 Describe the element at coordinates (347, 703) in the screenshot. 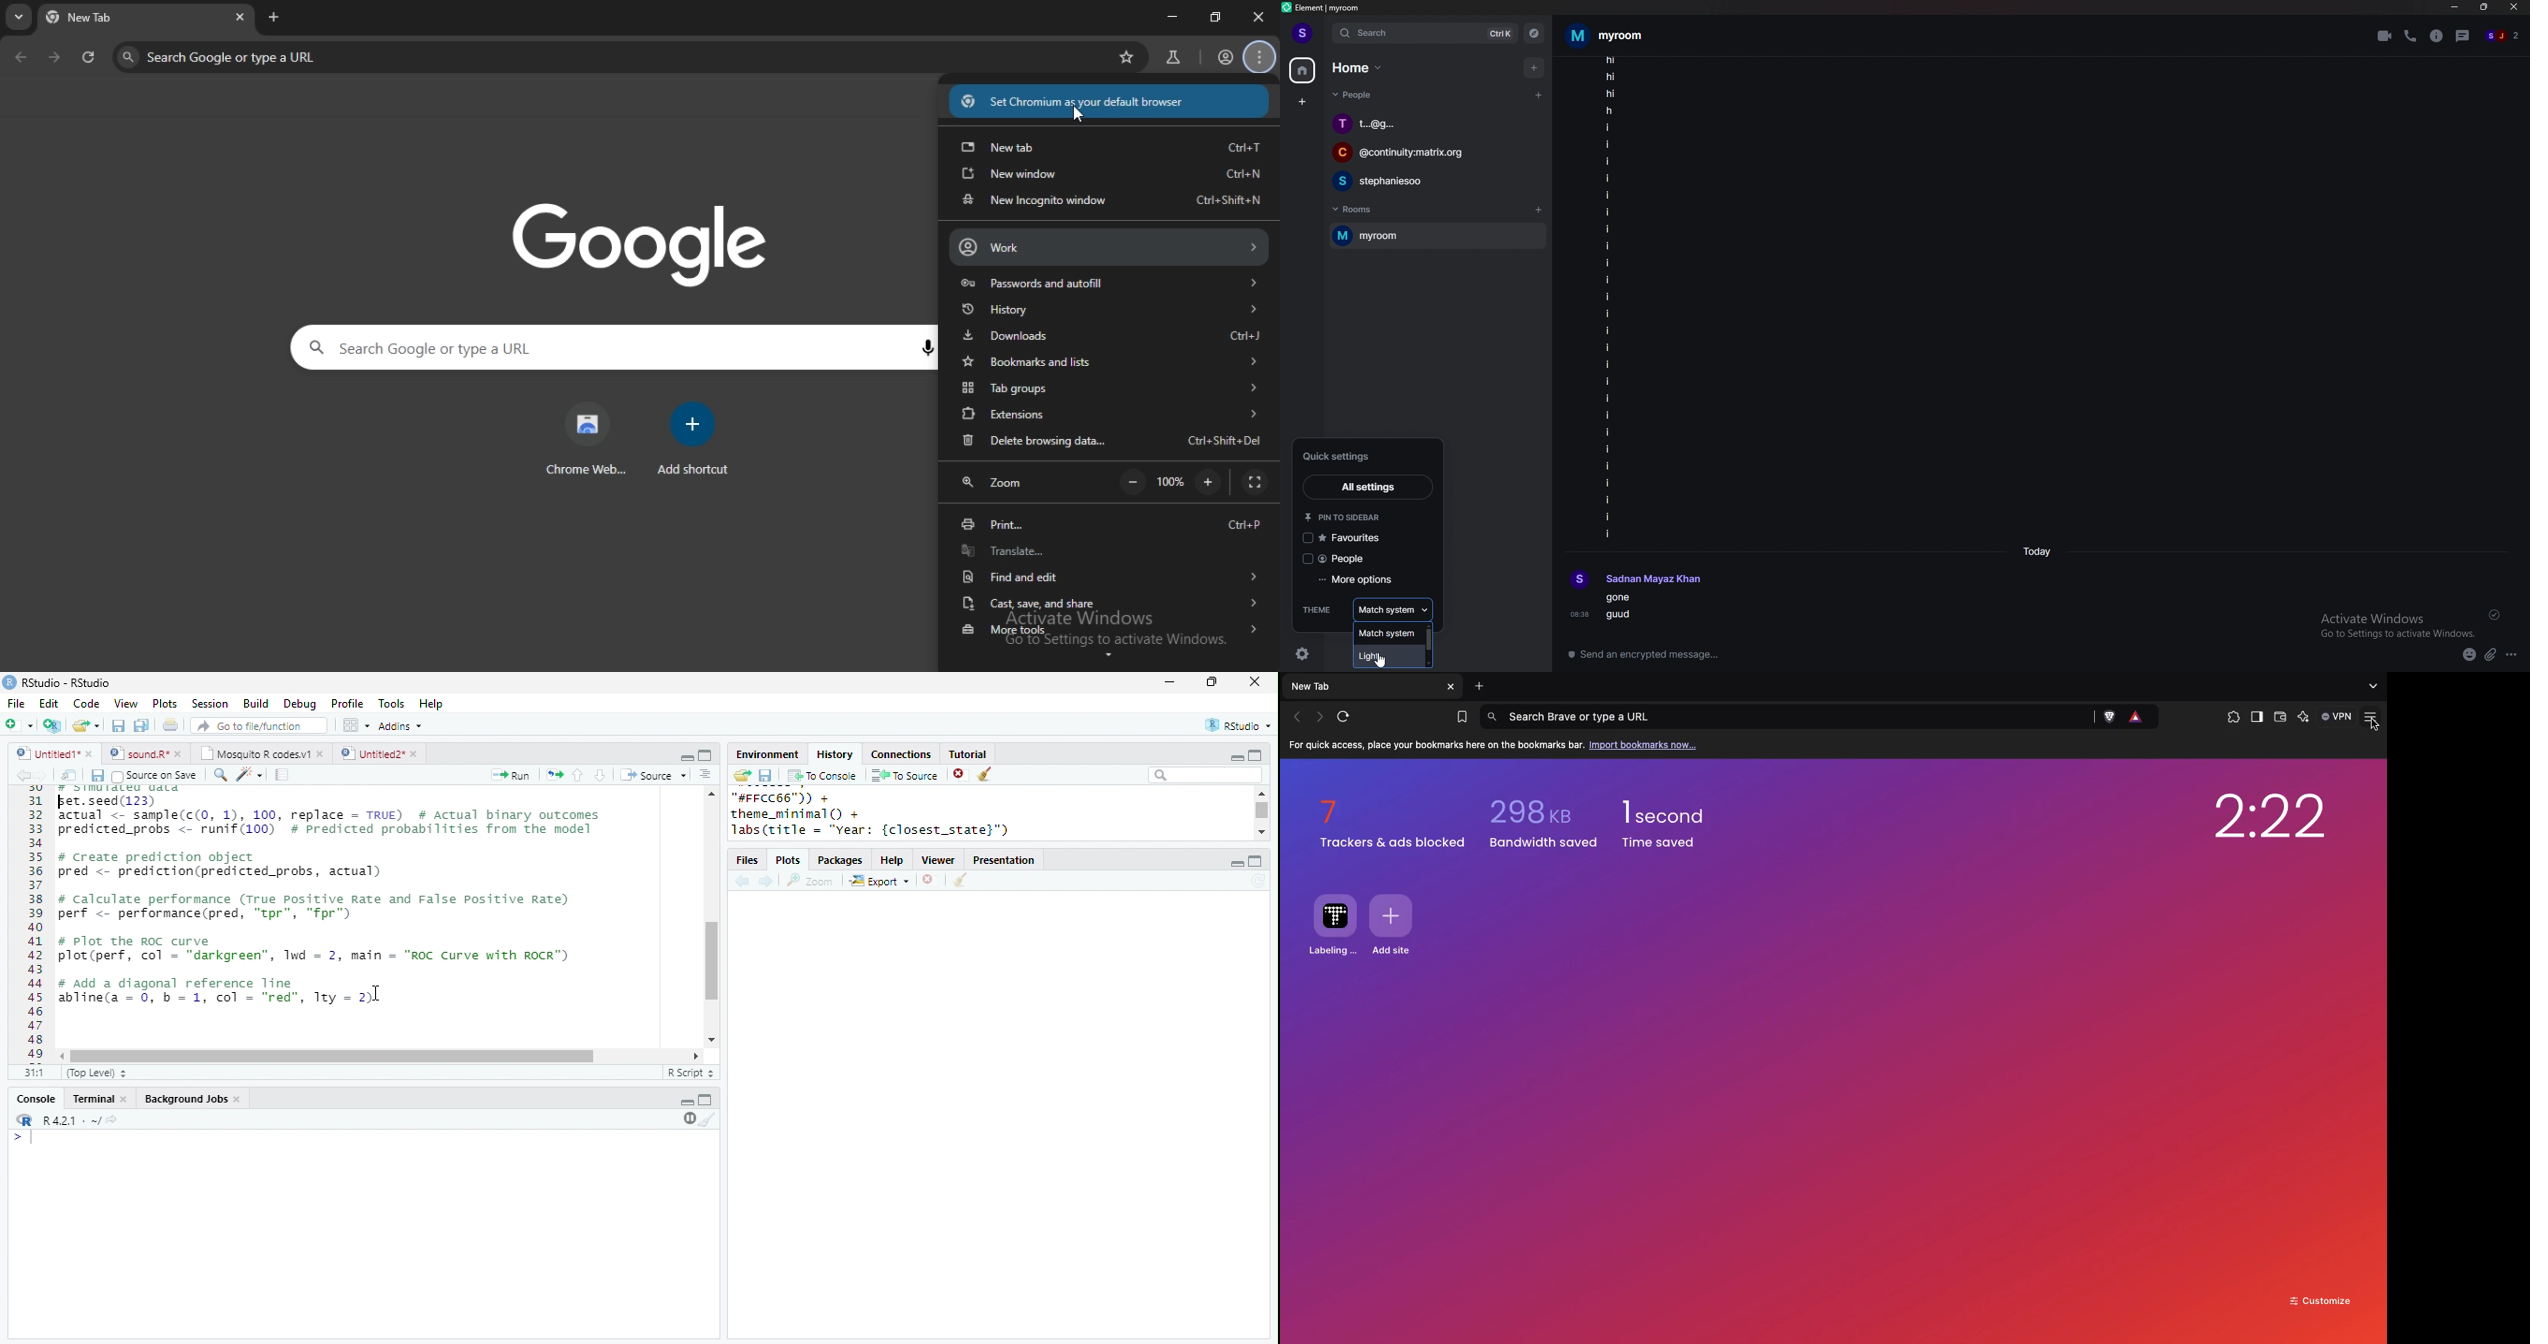

I see `Profile` at that location.